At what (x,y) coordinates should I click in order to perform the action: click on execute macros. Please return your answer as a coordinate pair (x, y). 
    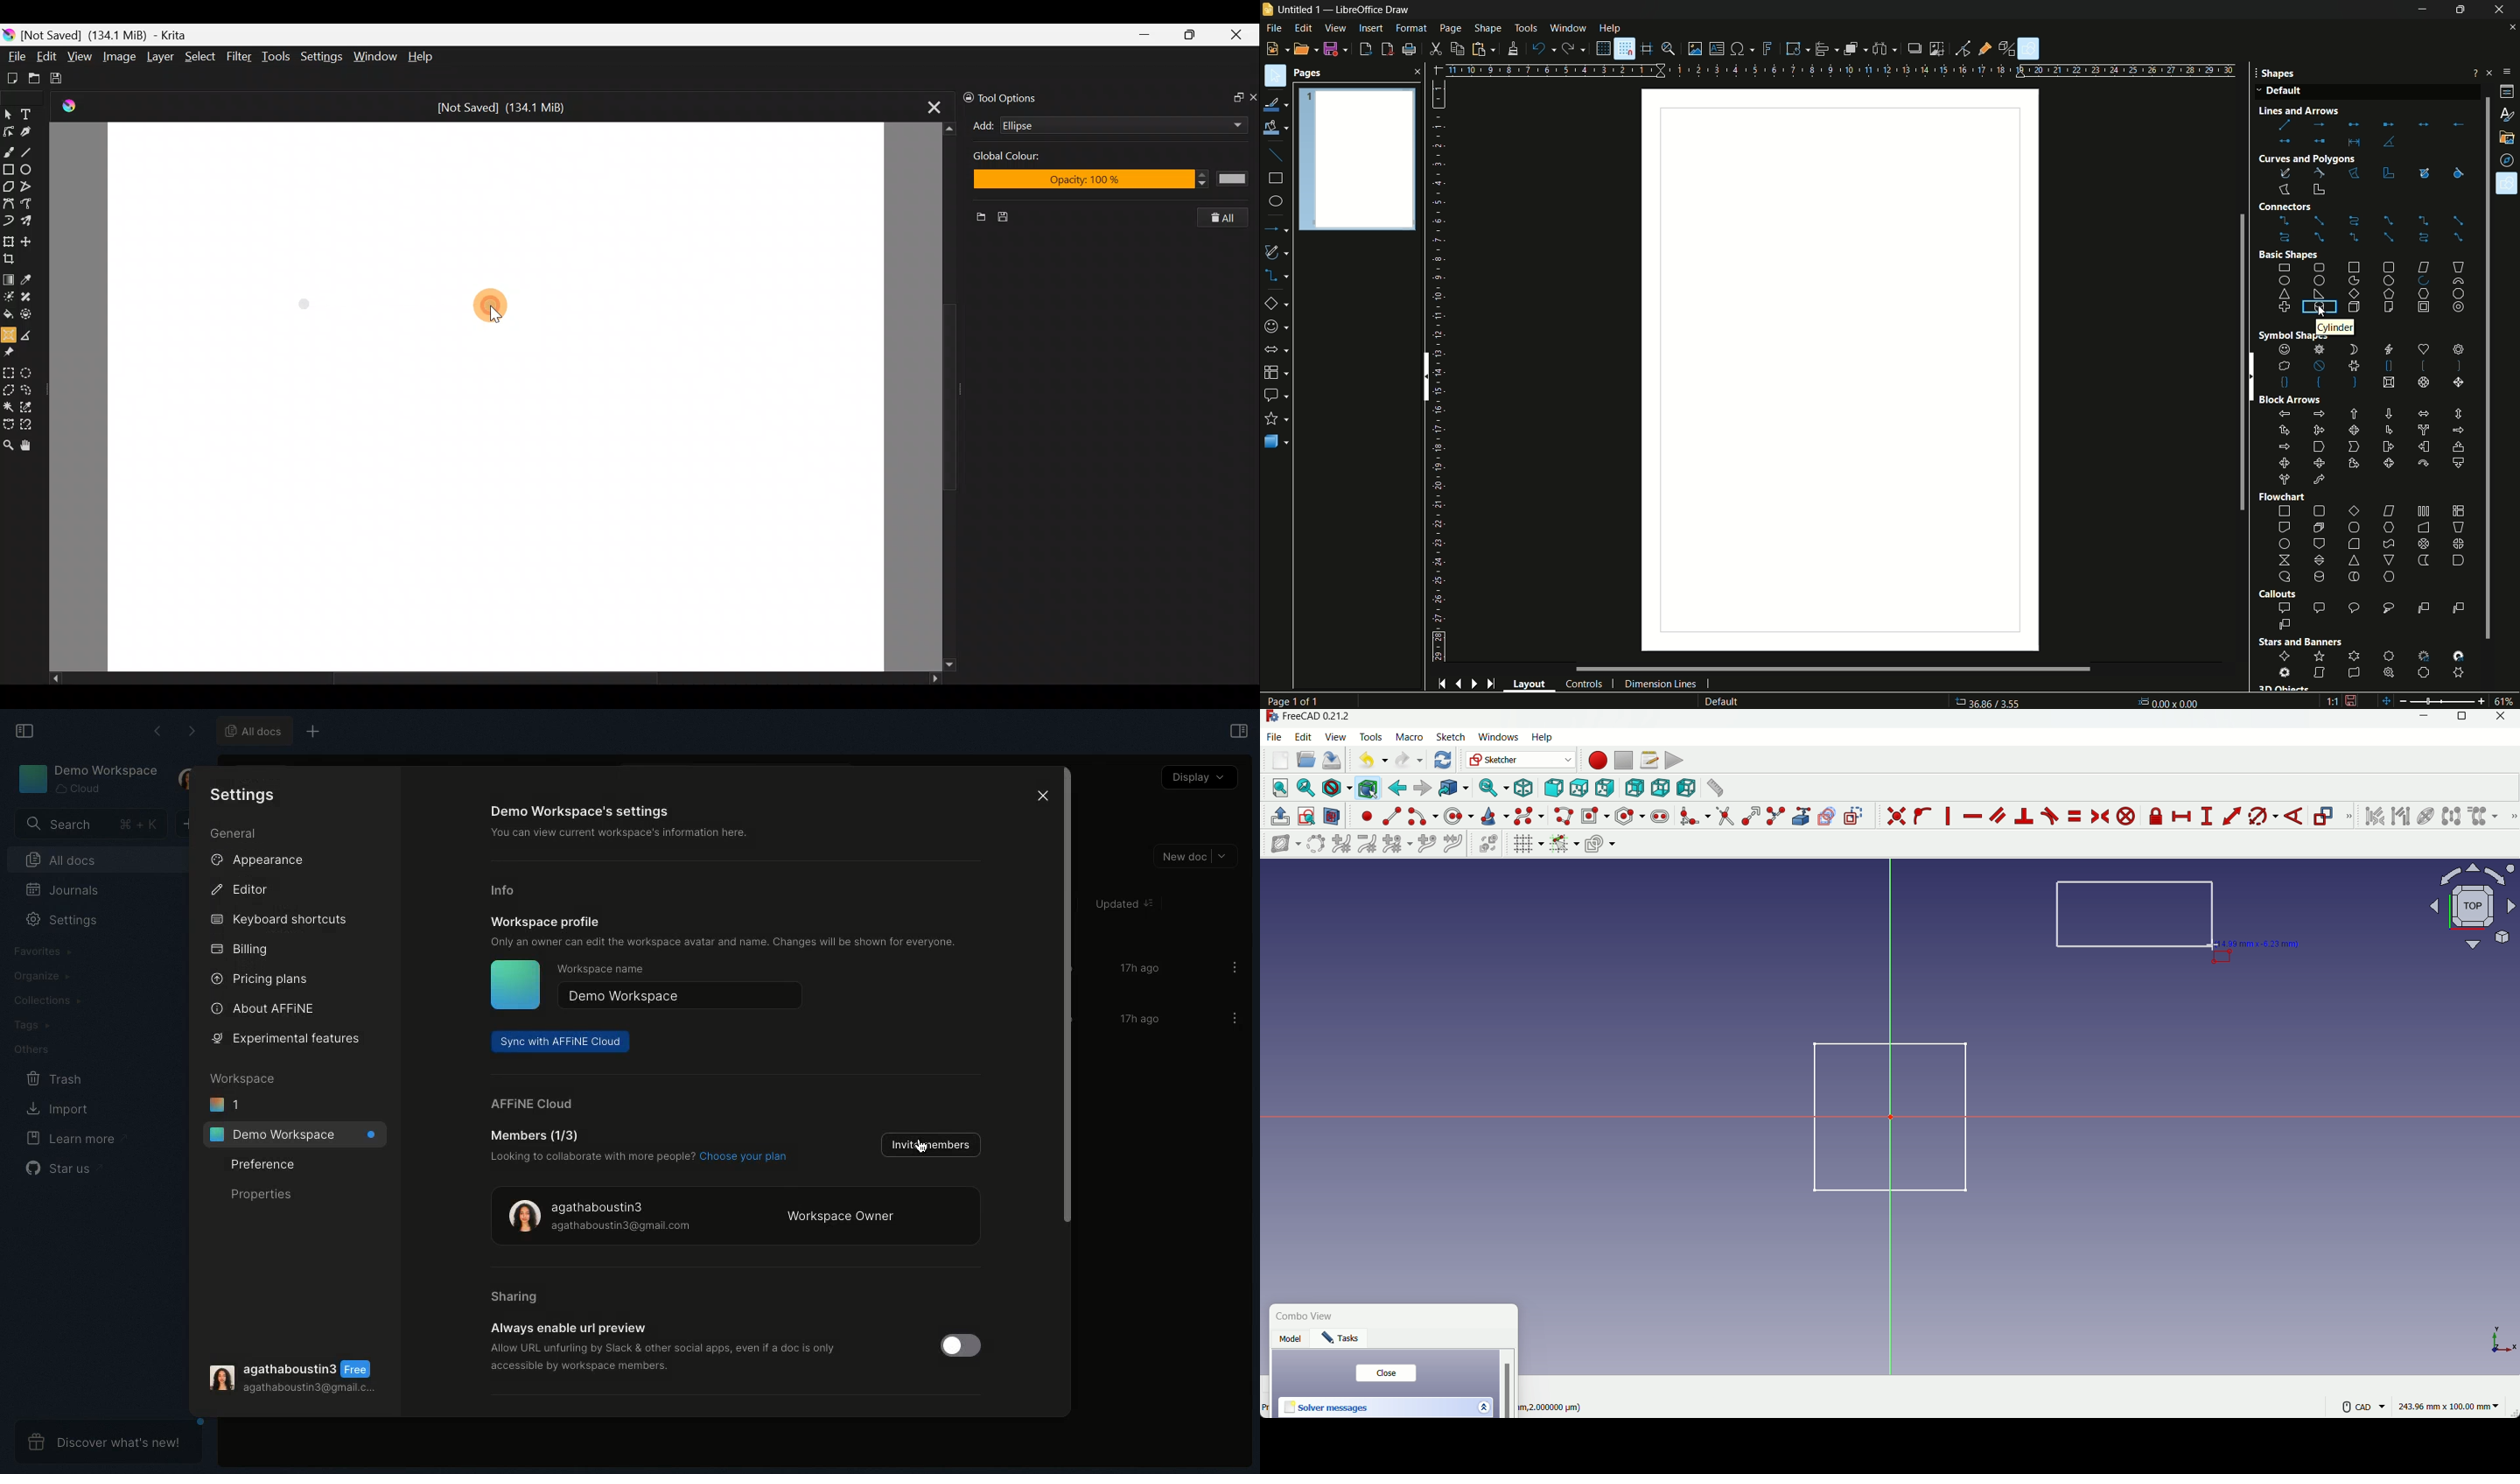
    Looking at the image, I should click on (1674, 760).